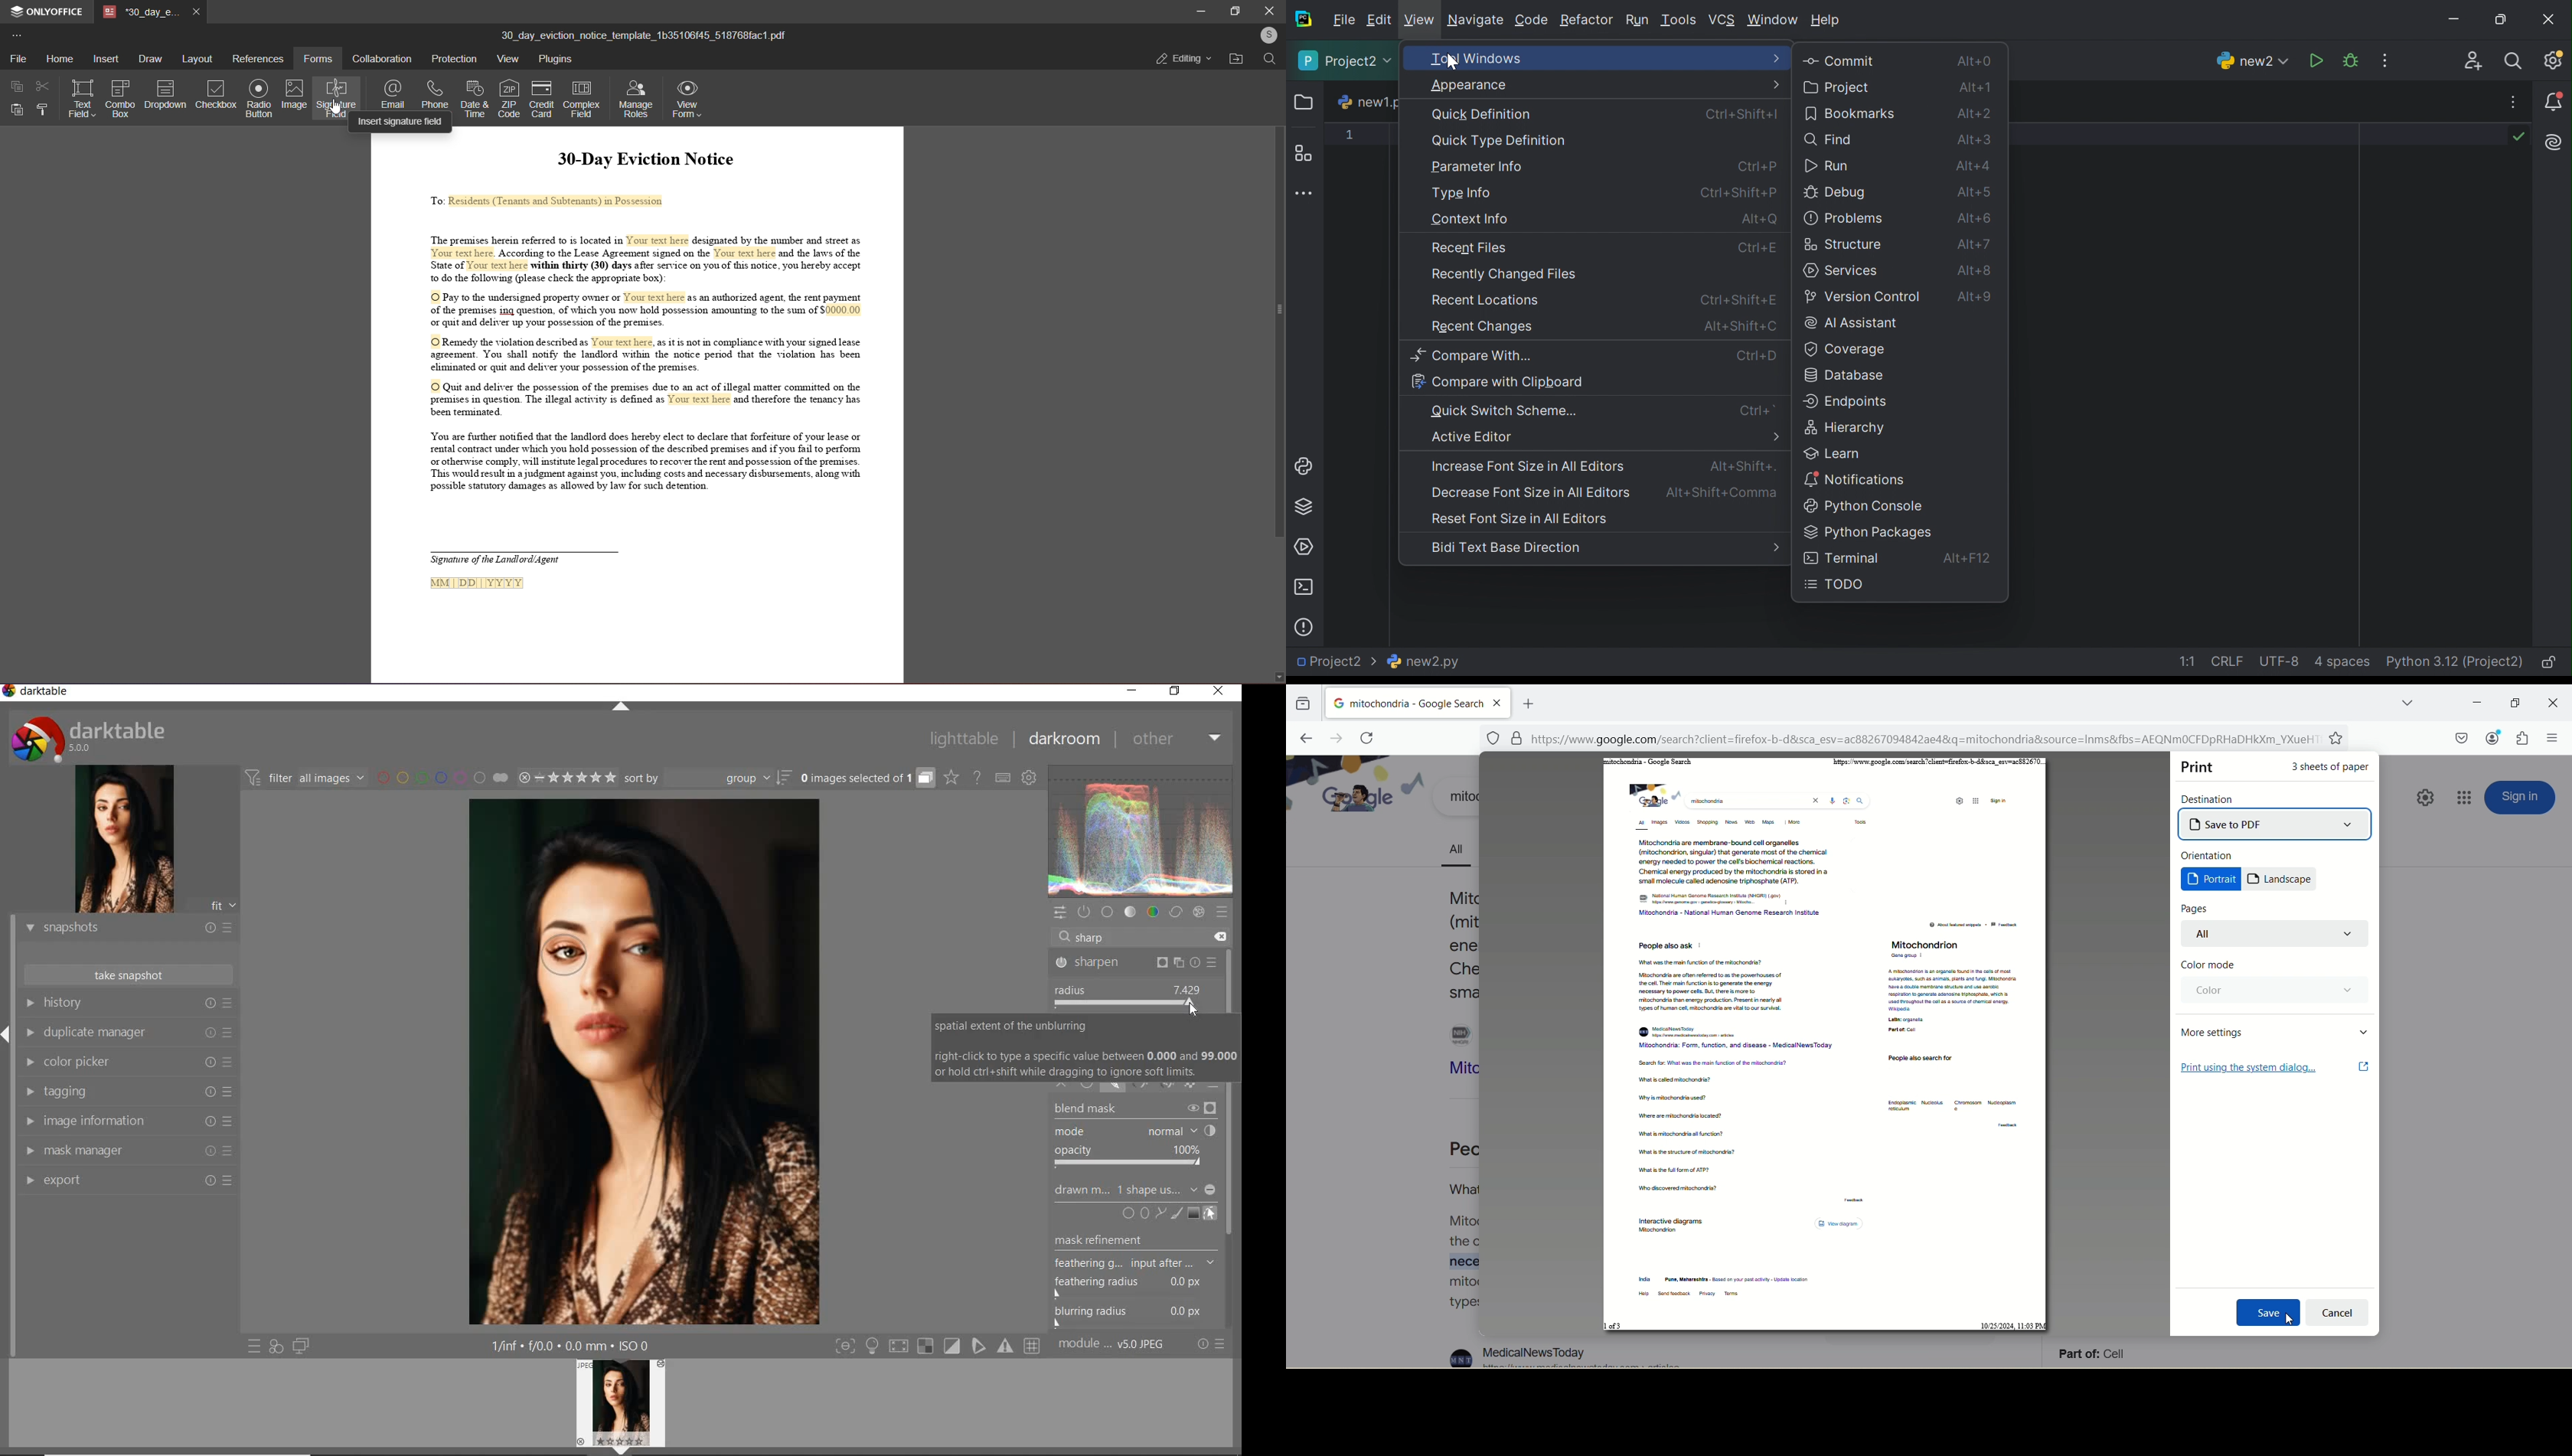  Describe the element at coordinates (1528, 702) in the screenshot. I see `add new tab` at that location.